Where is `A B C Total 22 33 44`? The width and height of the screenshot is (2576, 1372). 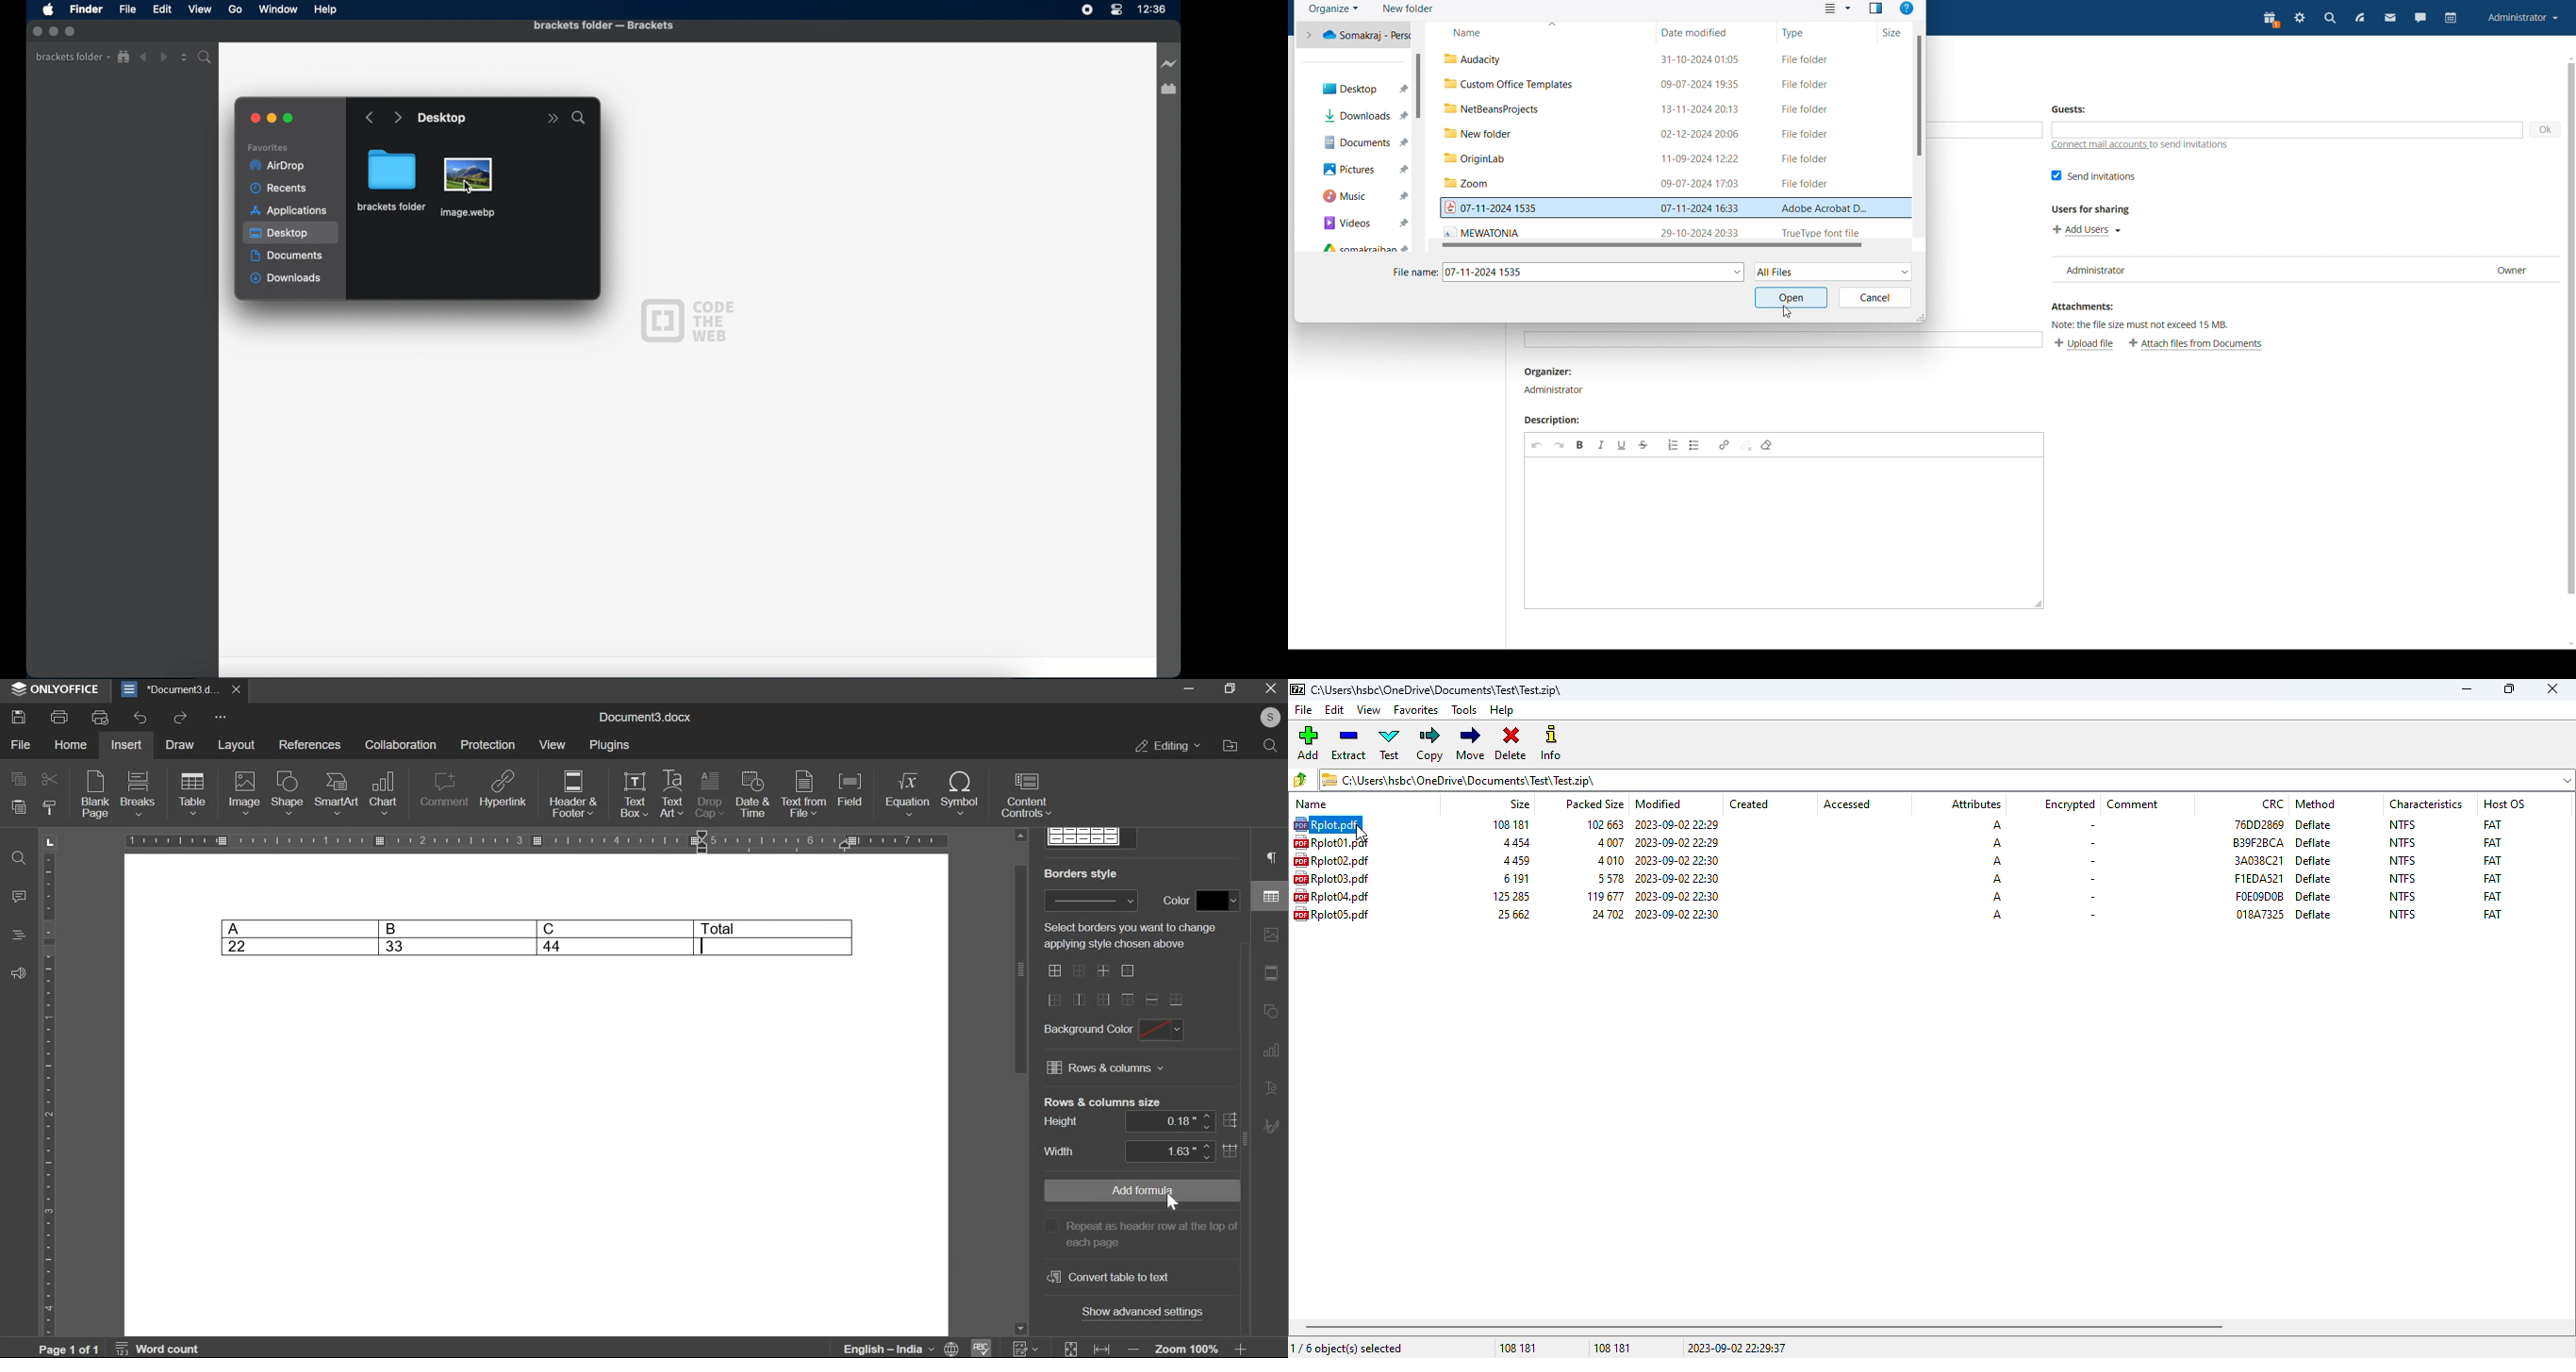 A B C Total 22 33 44 is located at coordinates (538, 937).